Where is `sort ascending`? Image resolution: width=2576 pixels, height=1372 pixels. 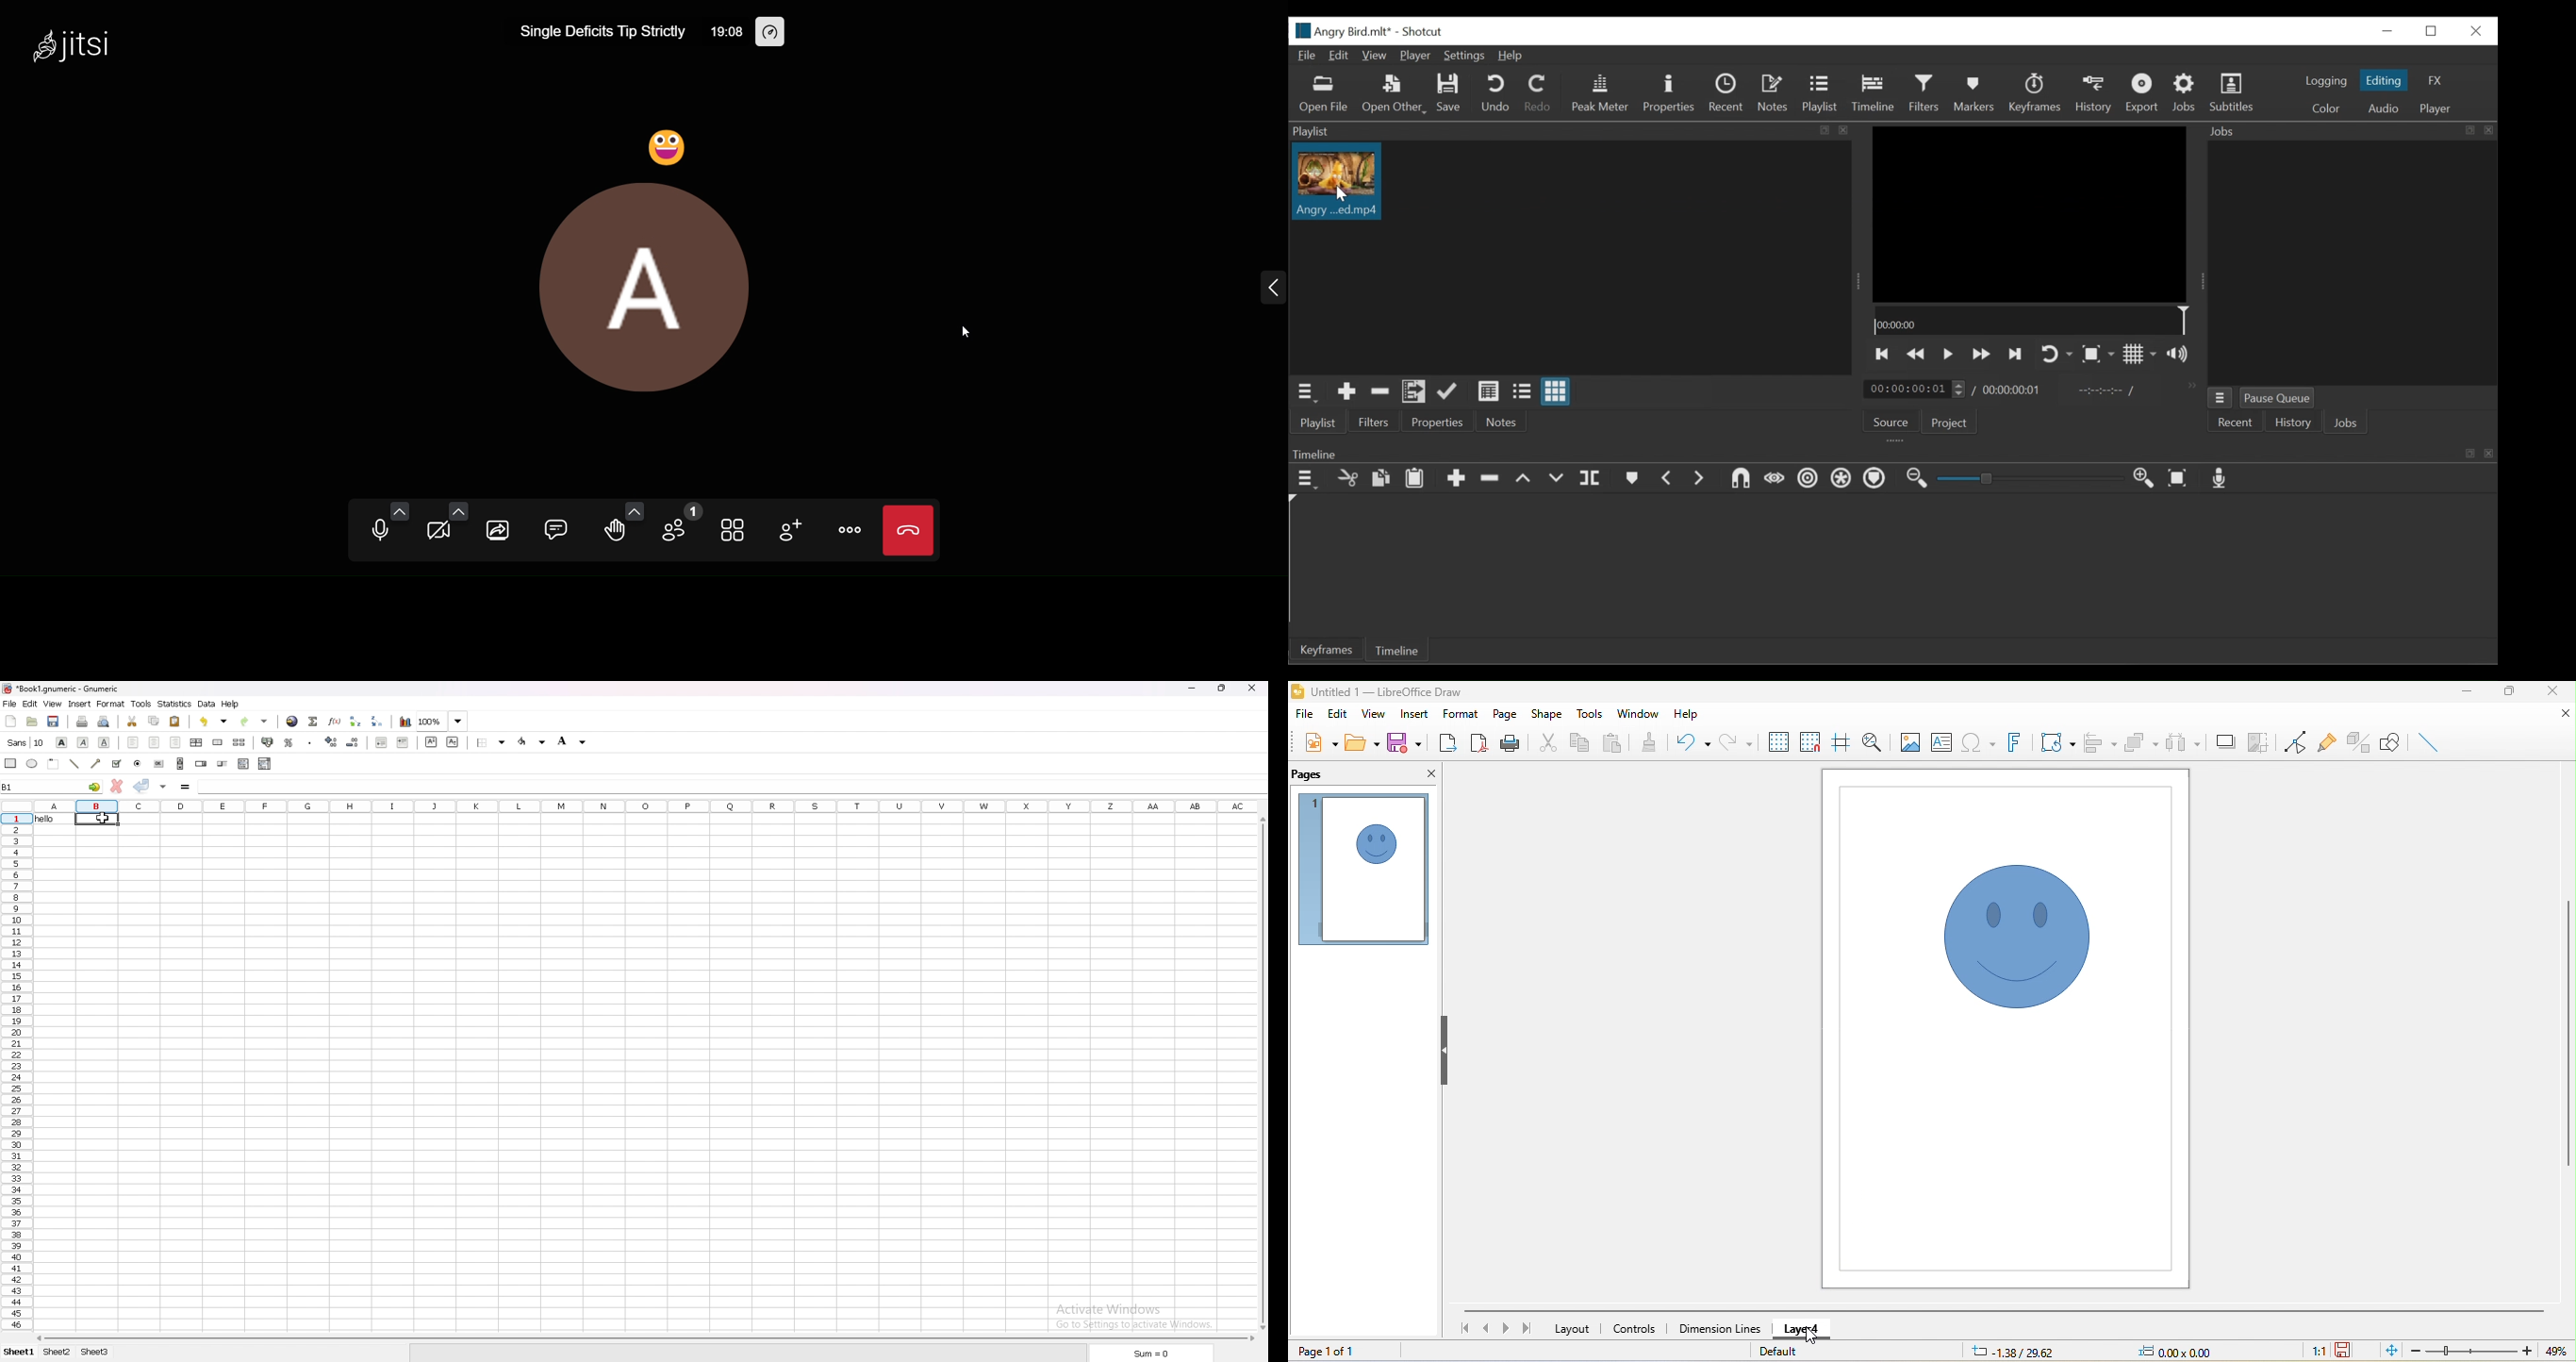
sort ascending is located at coordinates (356, 721).